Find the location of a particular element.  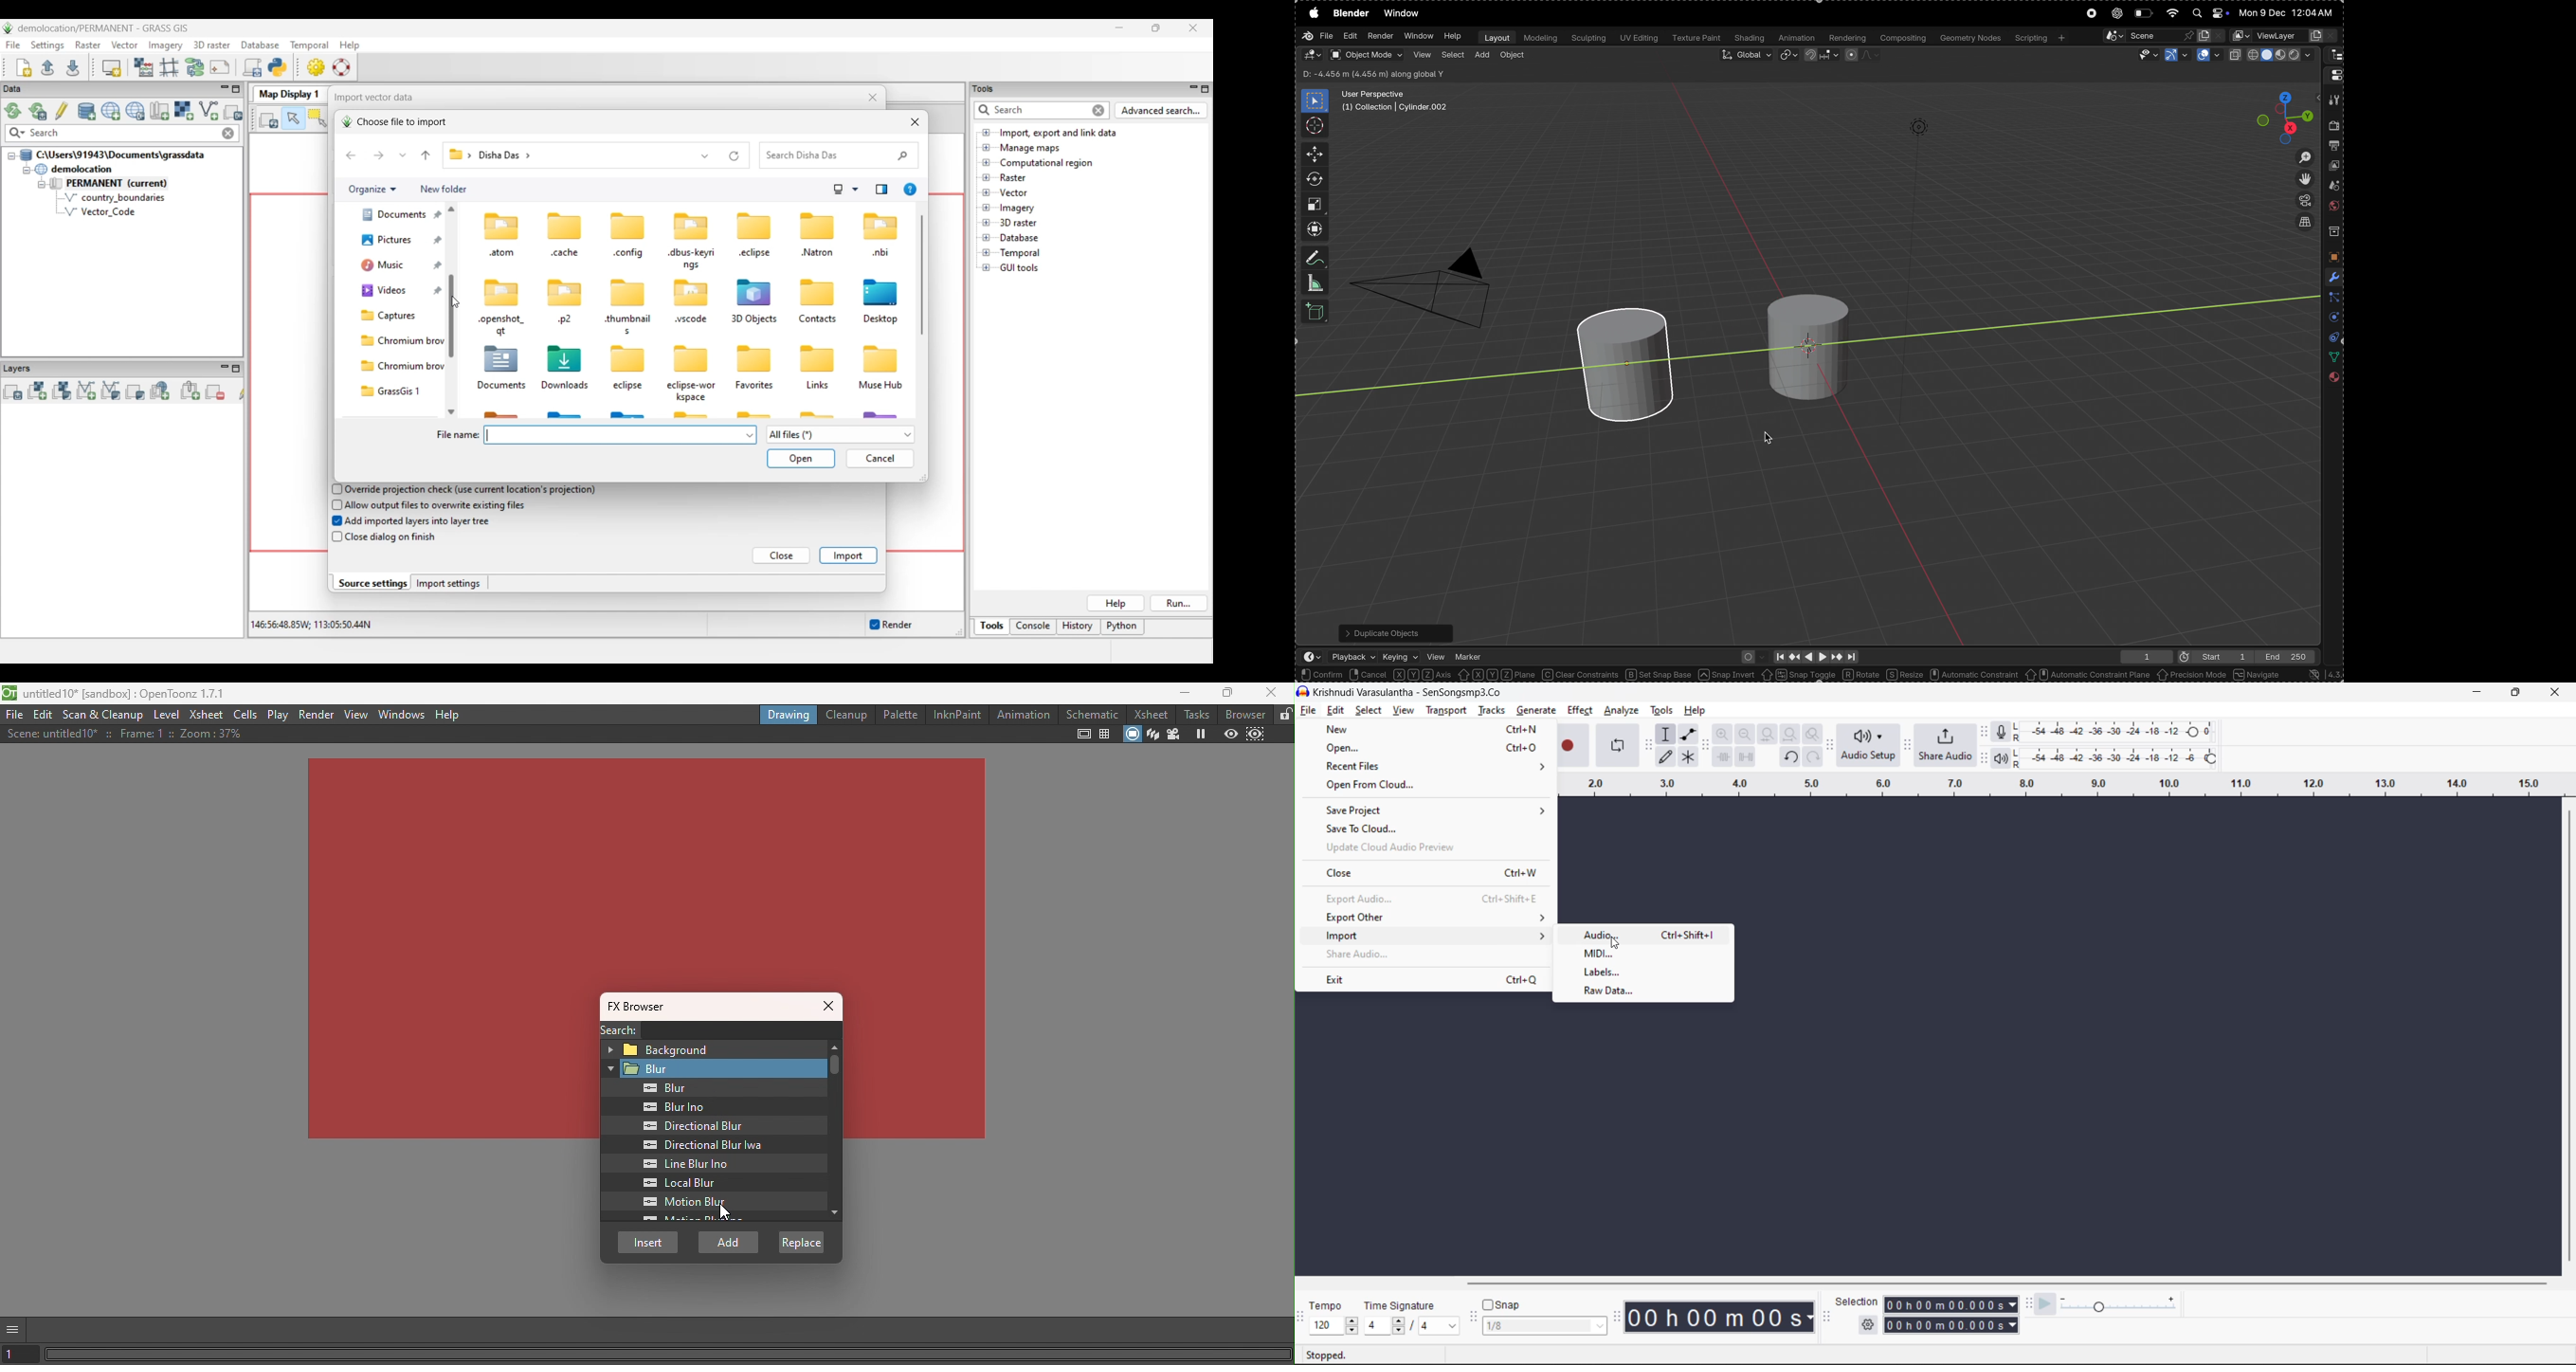

raw data is located at coordinates (1649, 990).